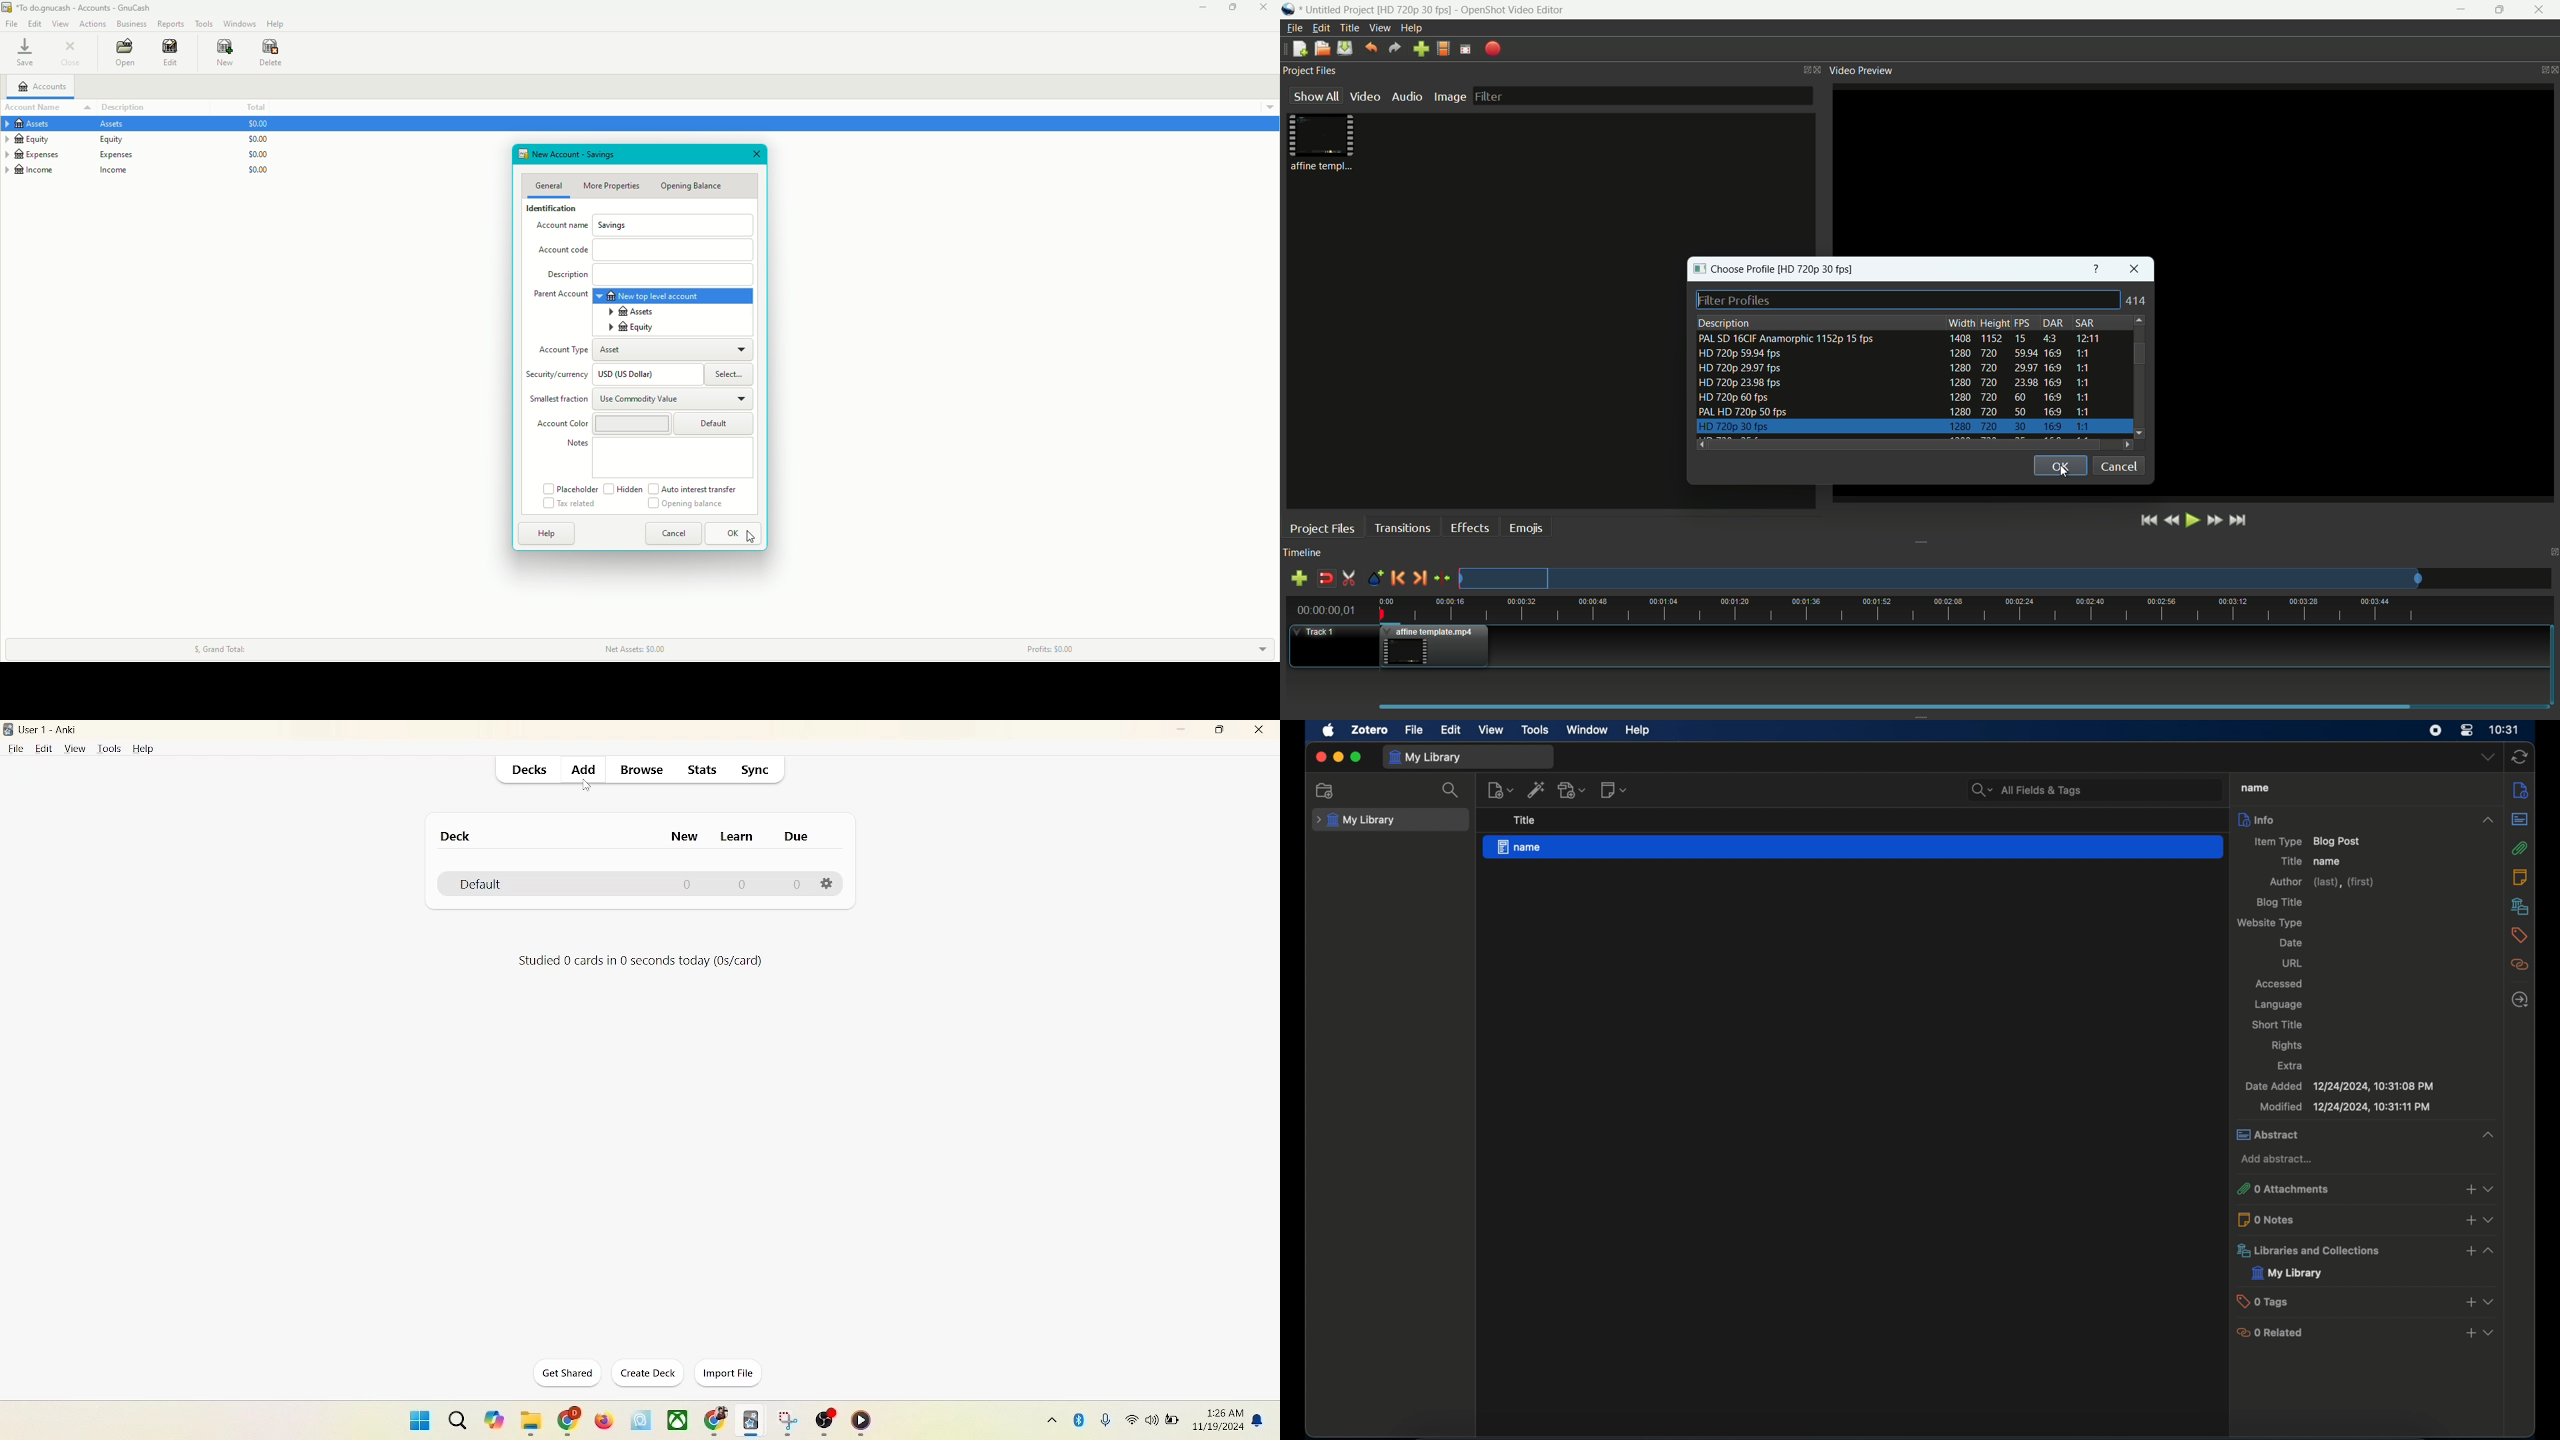 Image resolution: width=2576 pixels, height=1456 pixels. Describe the element at coordinates (1321, 529) in the screenshot. I see `project files` at that location.